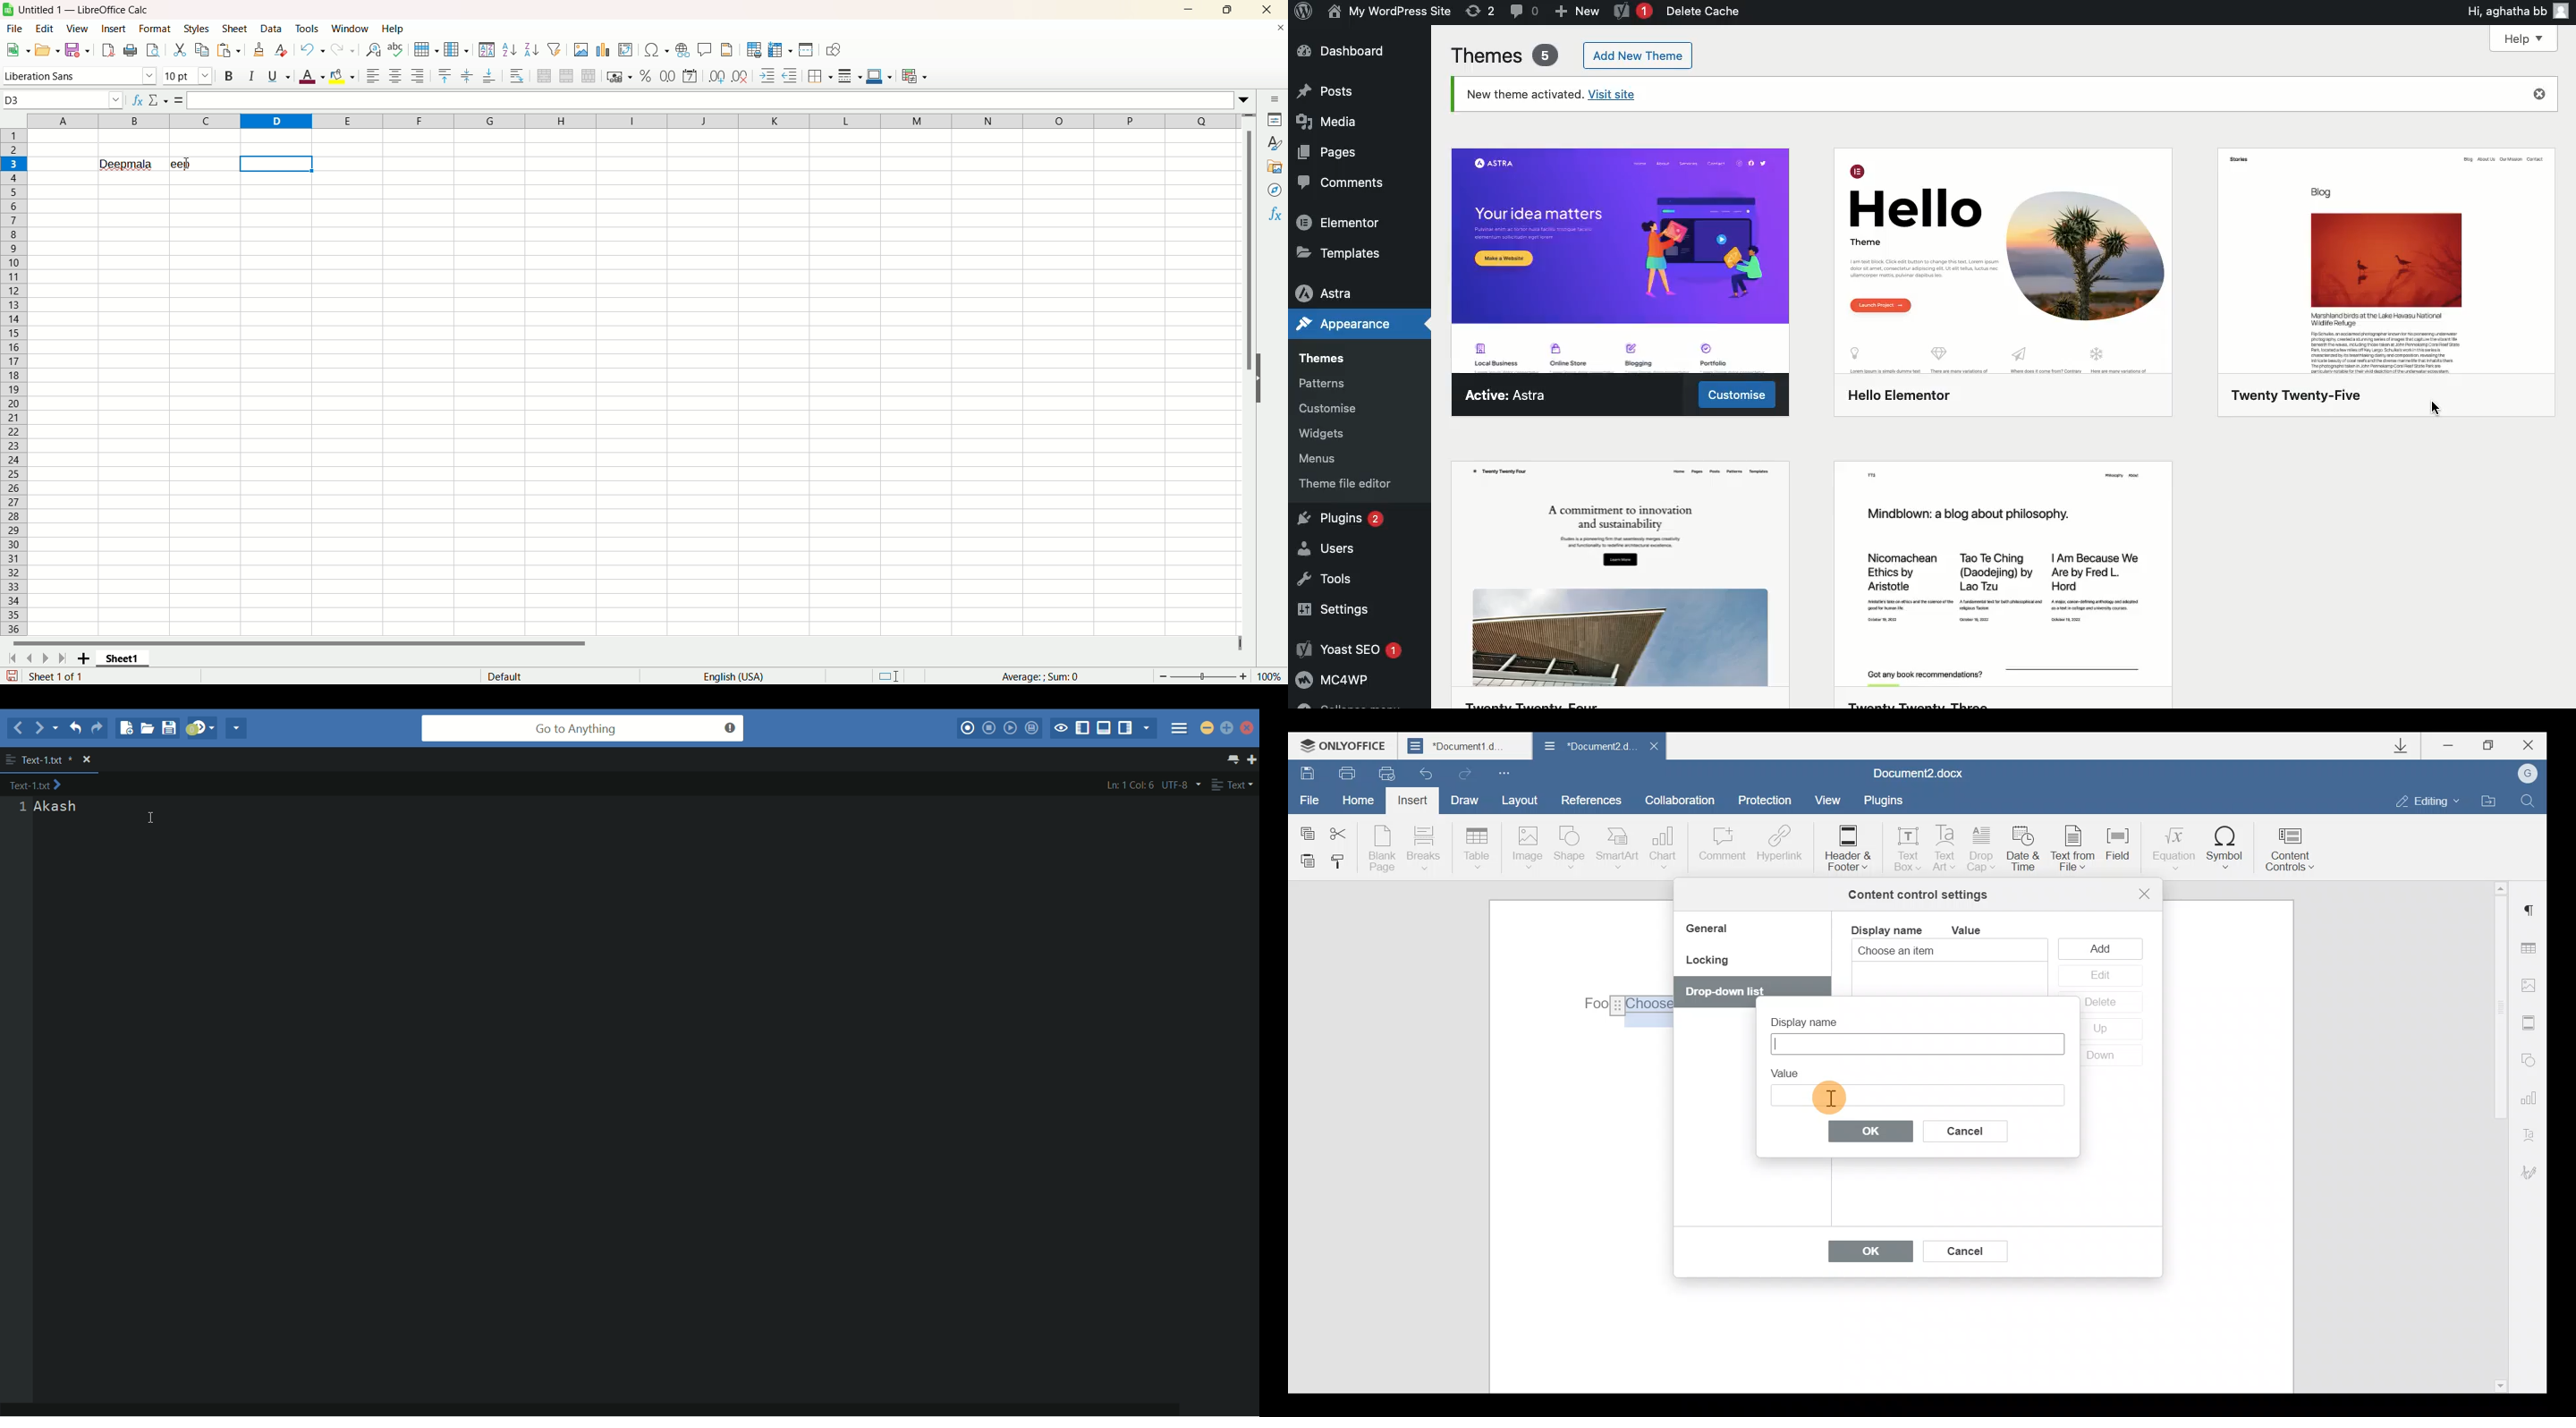  What do you see at coordinates (1163, 676) in the screenshot?
I see `zoom out` at bounding box center [1163, 676].